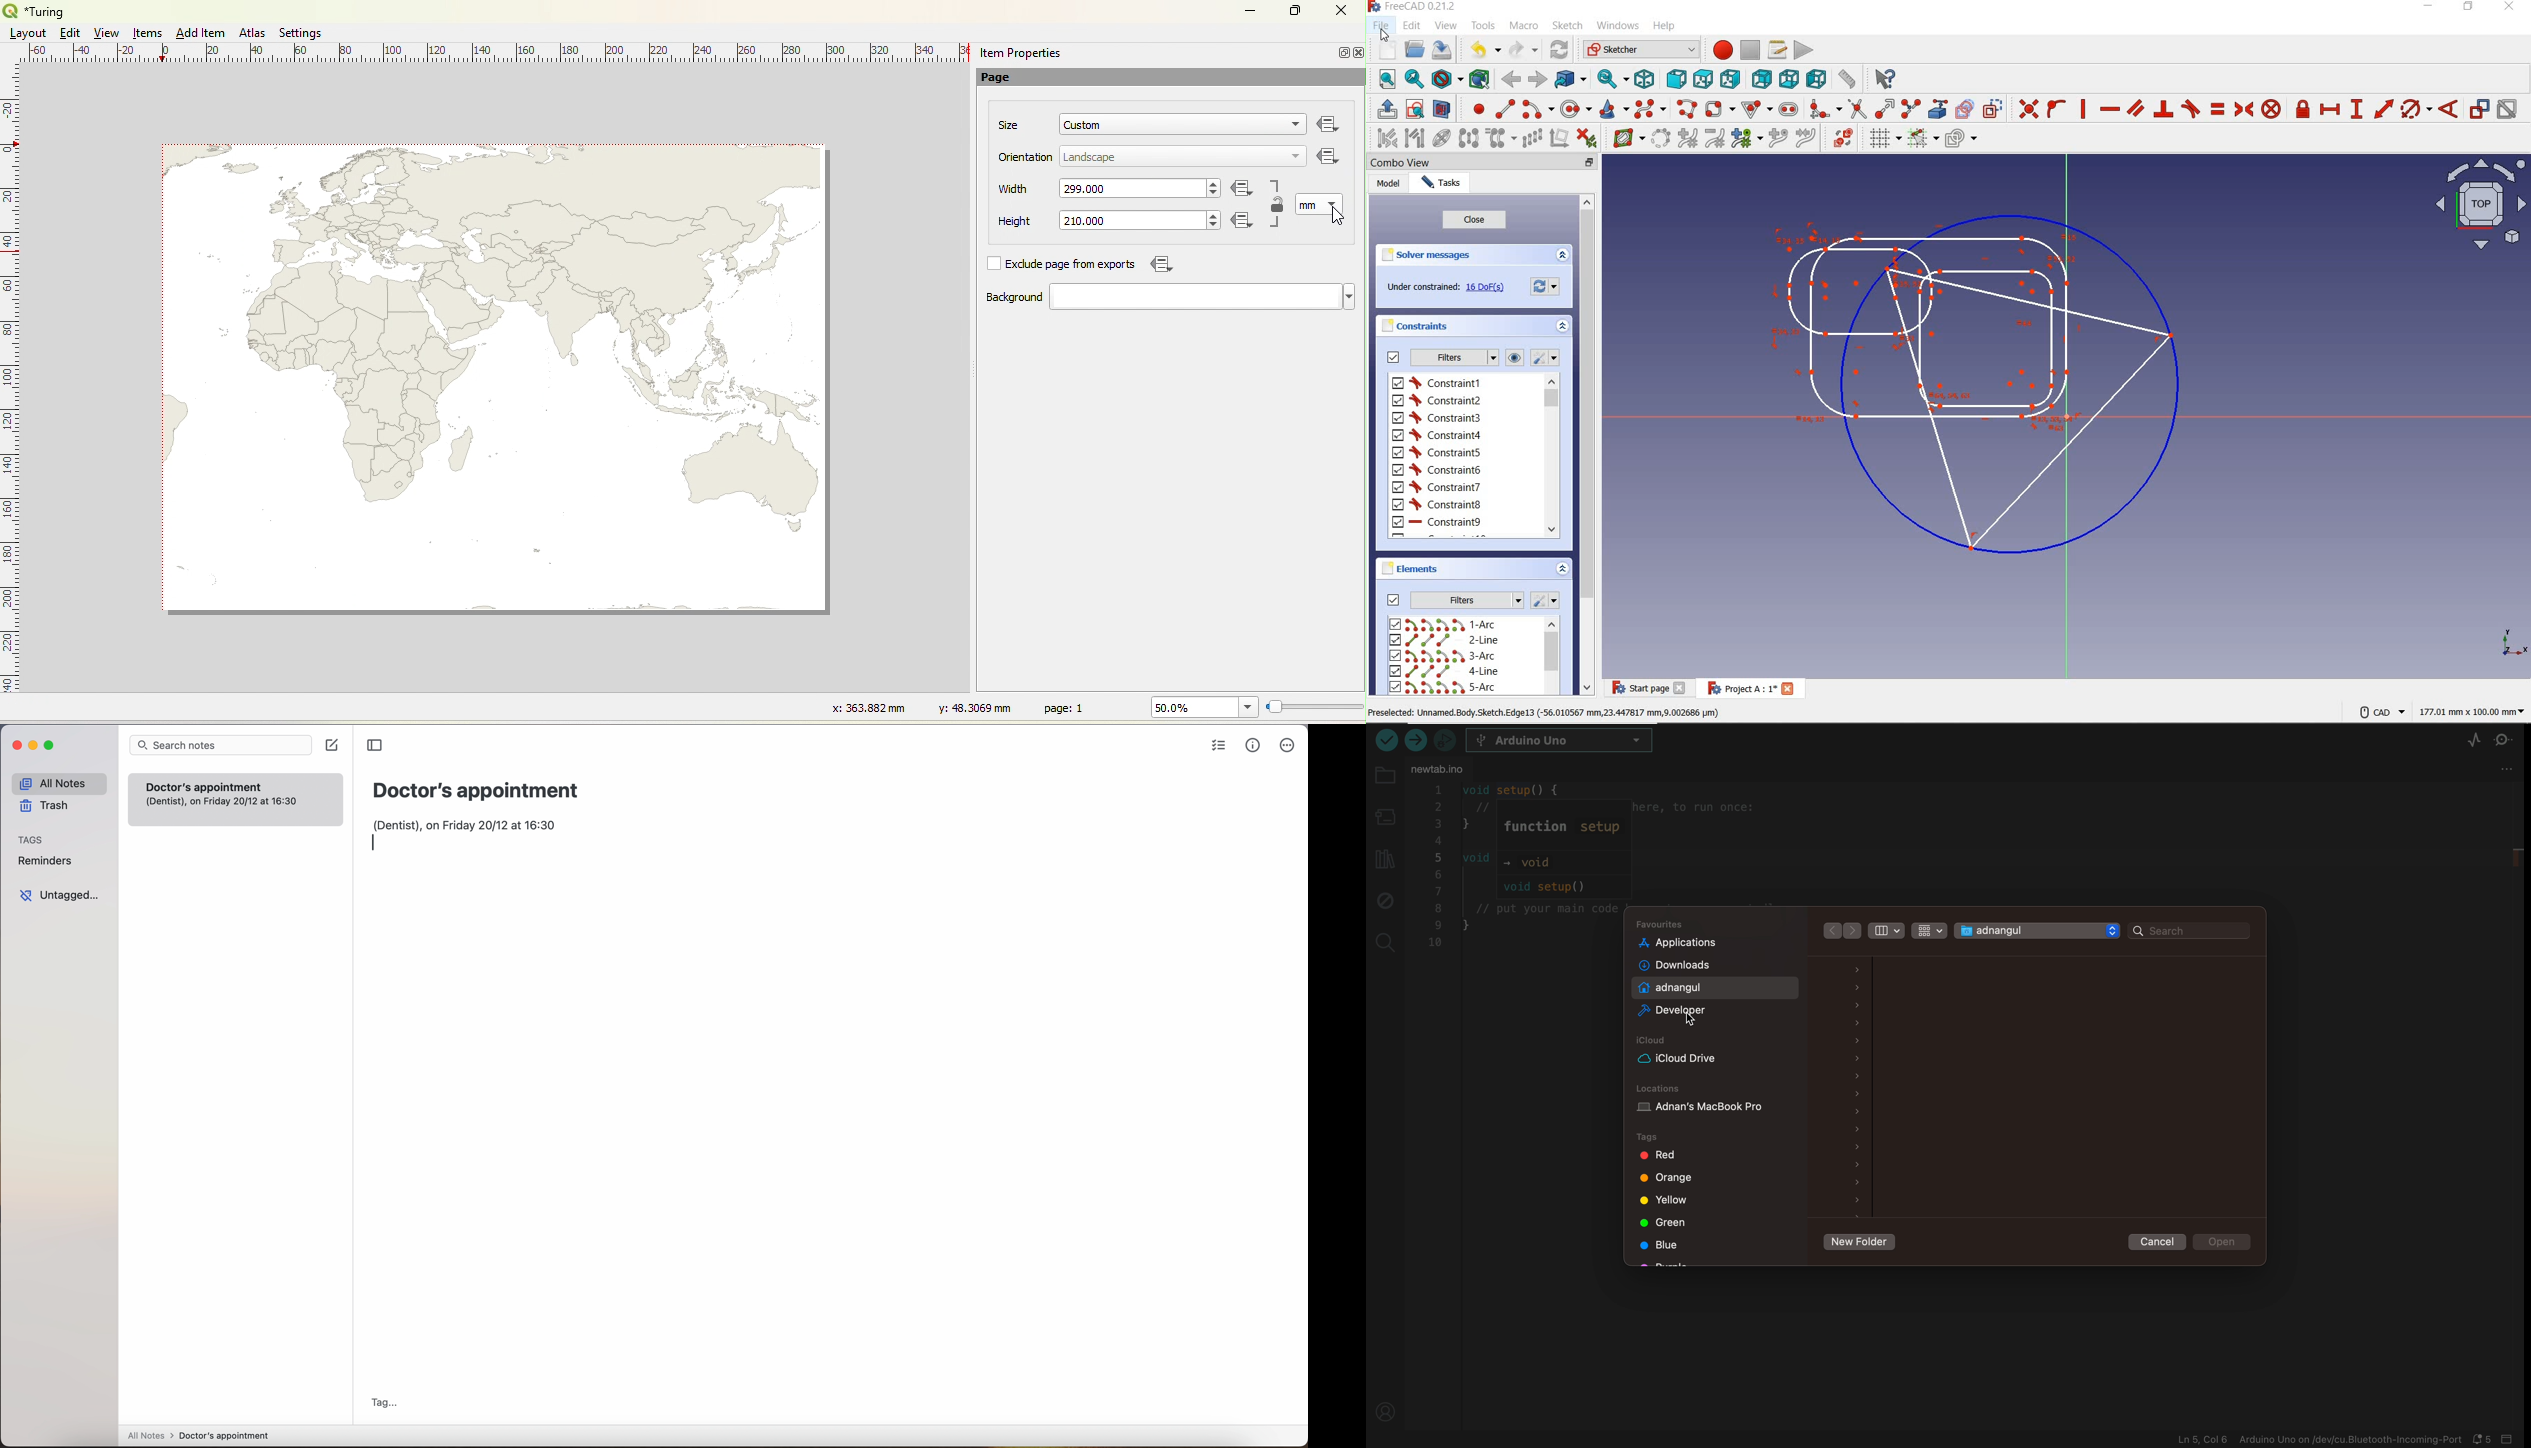 The image size is (2548, 1456). What do you see at coordinates (501, 54) in the screenshot?
I see `Ruler` at bounding box center [501, 54].